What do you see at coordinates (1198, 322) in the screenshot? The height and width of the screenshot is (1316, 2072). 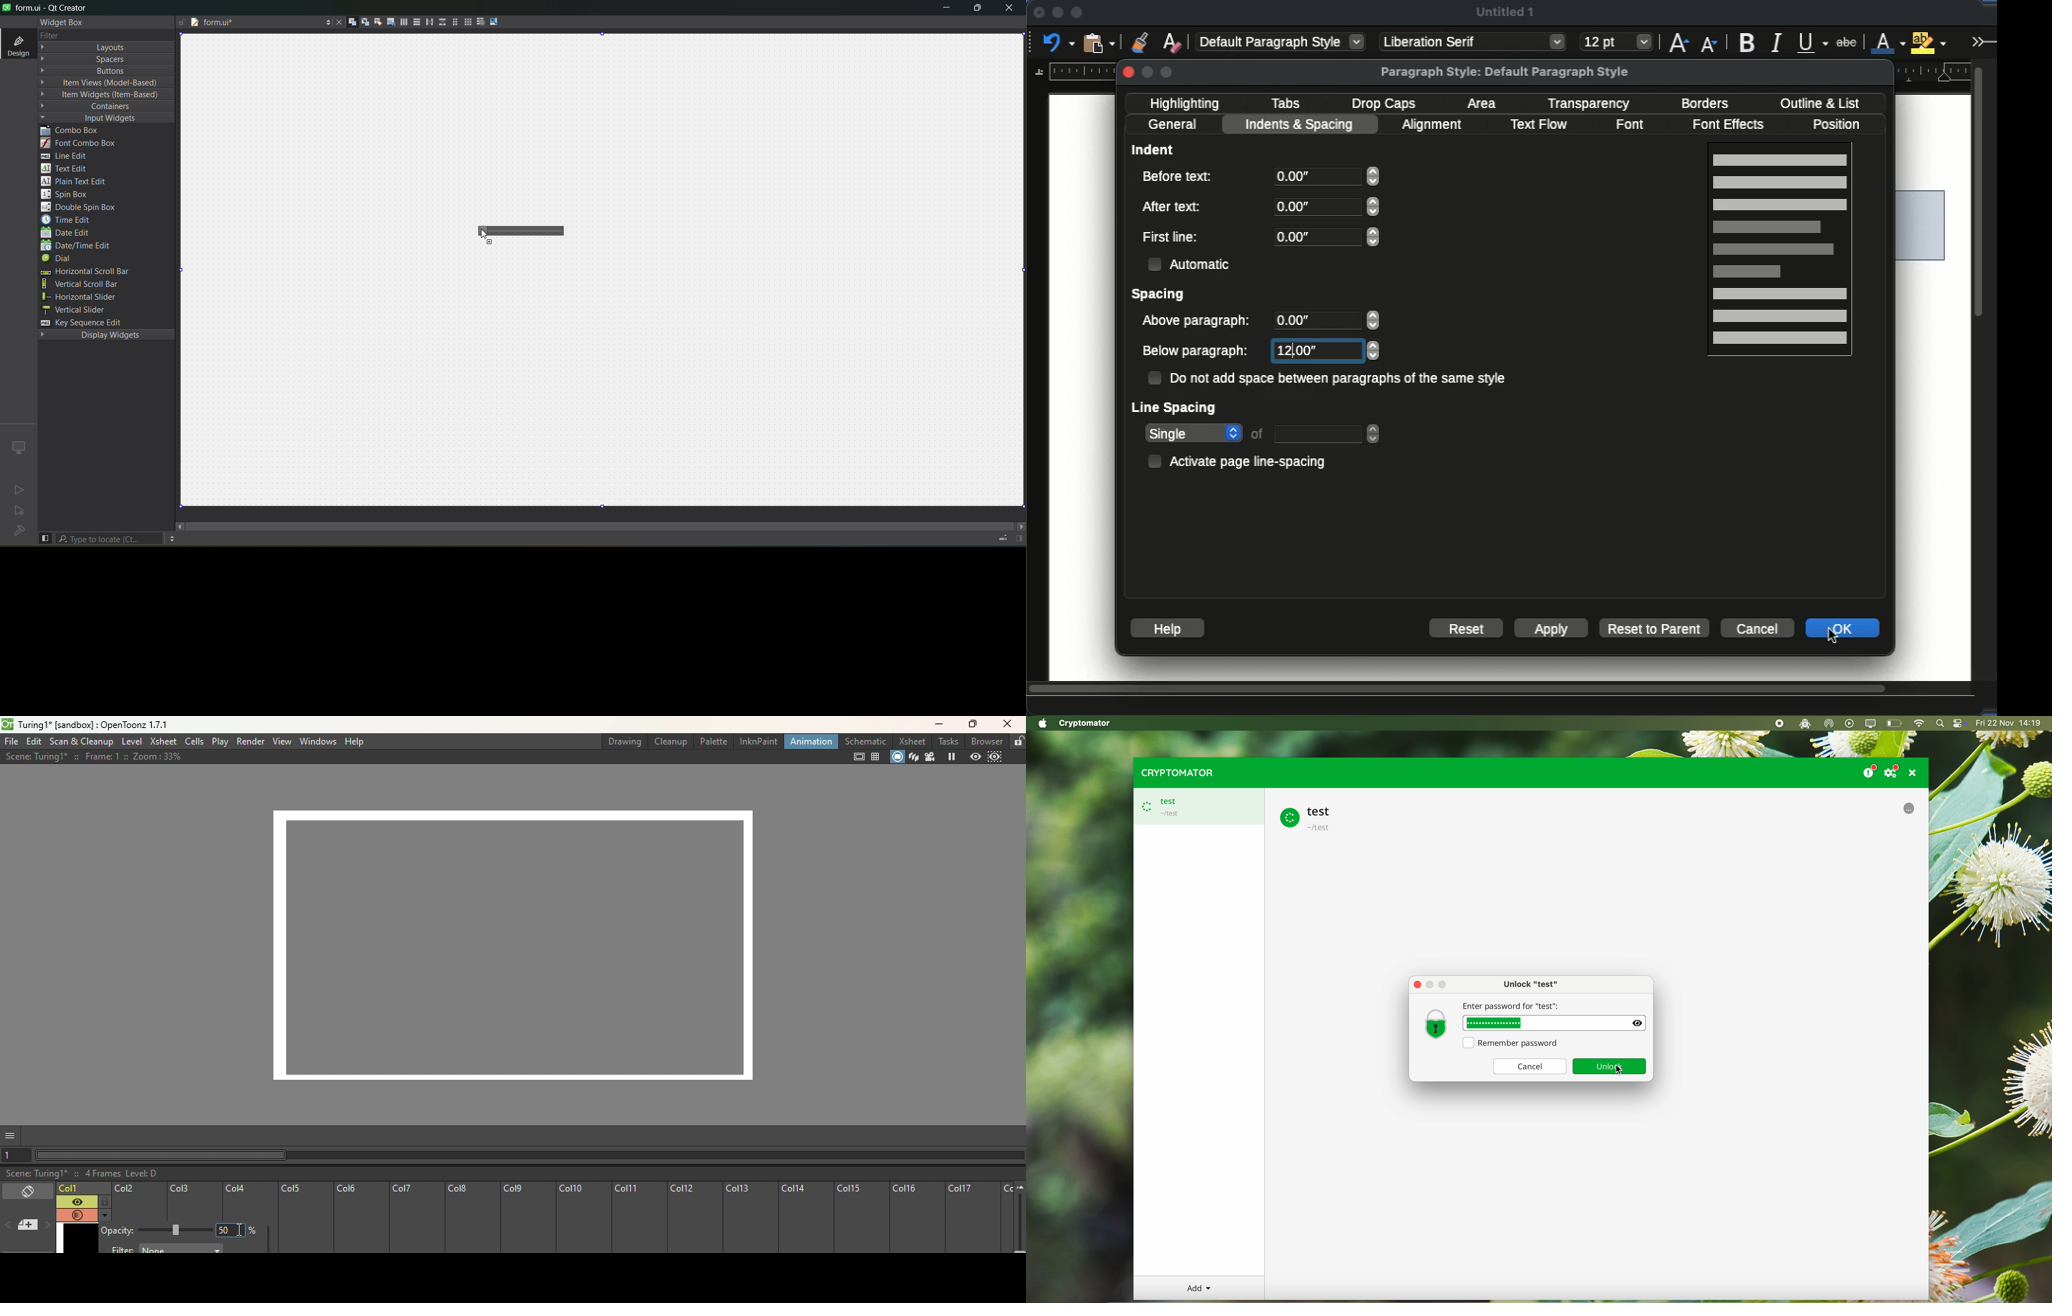 I see `above paragraph` at bounding box center [1198, 322].